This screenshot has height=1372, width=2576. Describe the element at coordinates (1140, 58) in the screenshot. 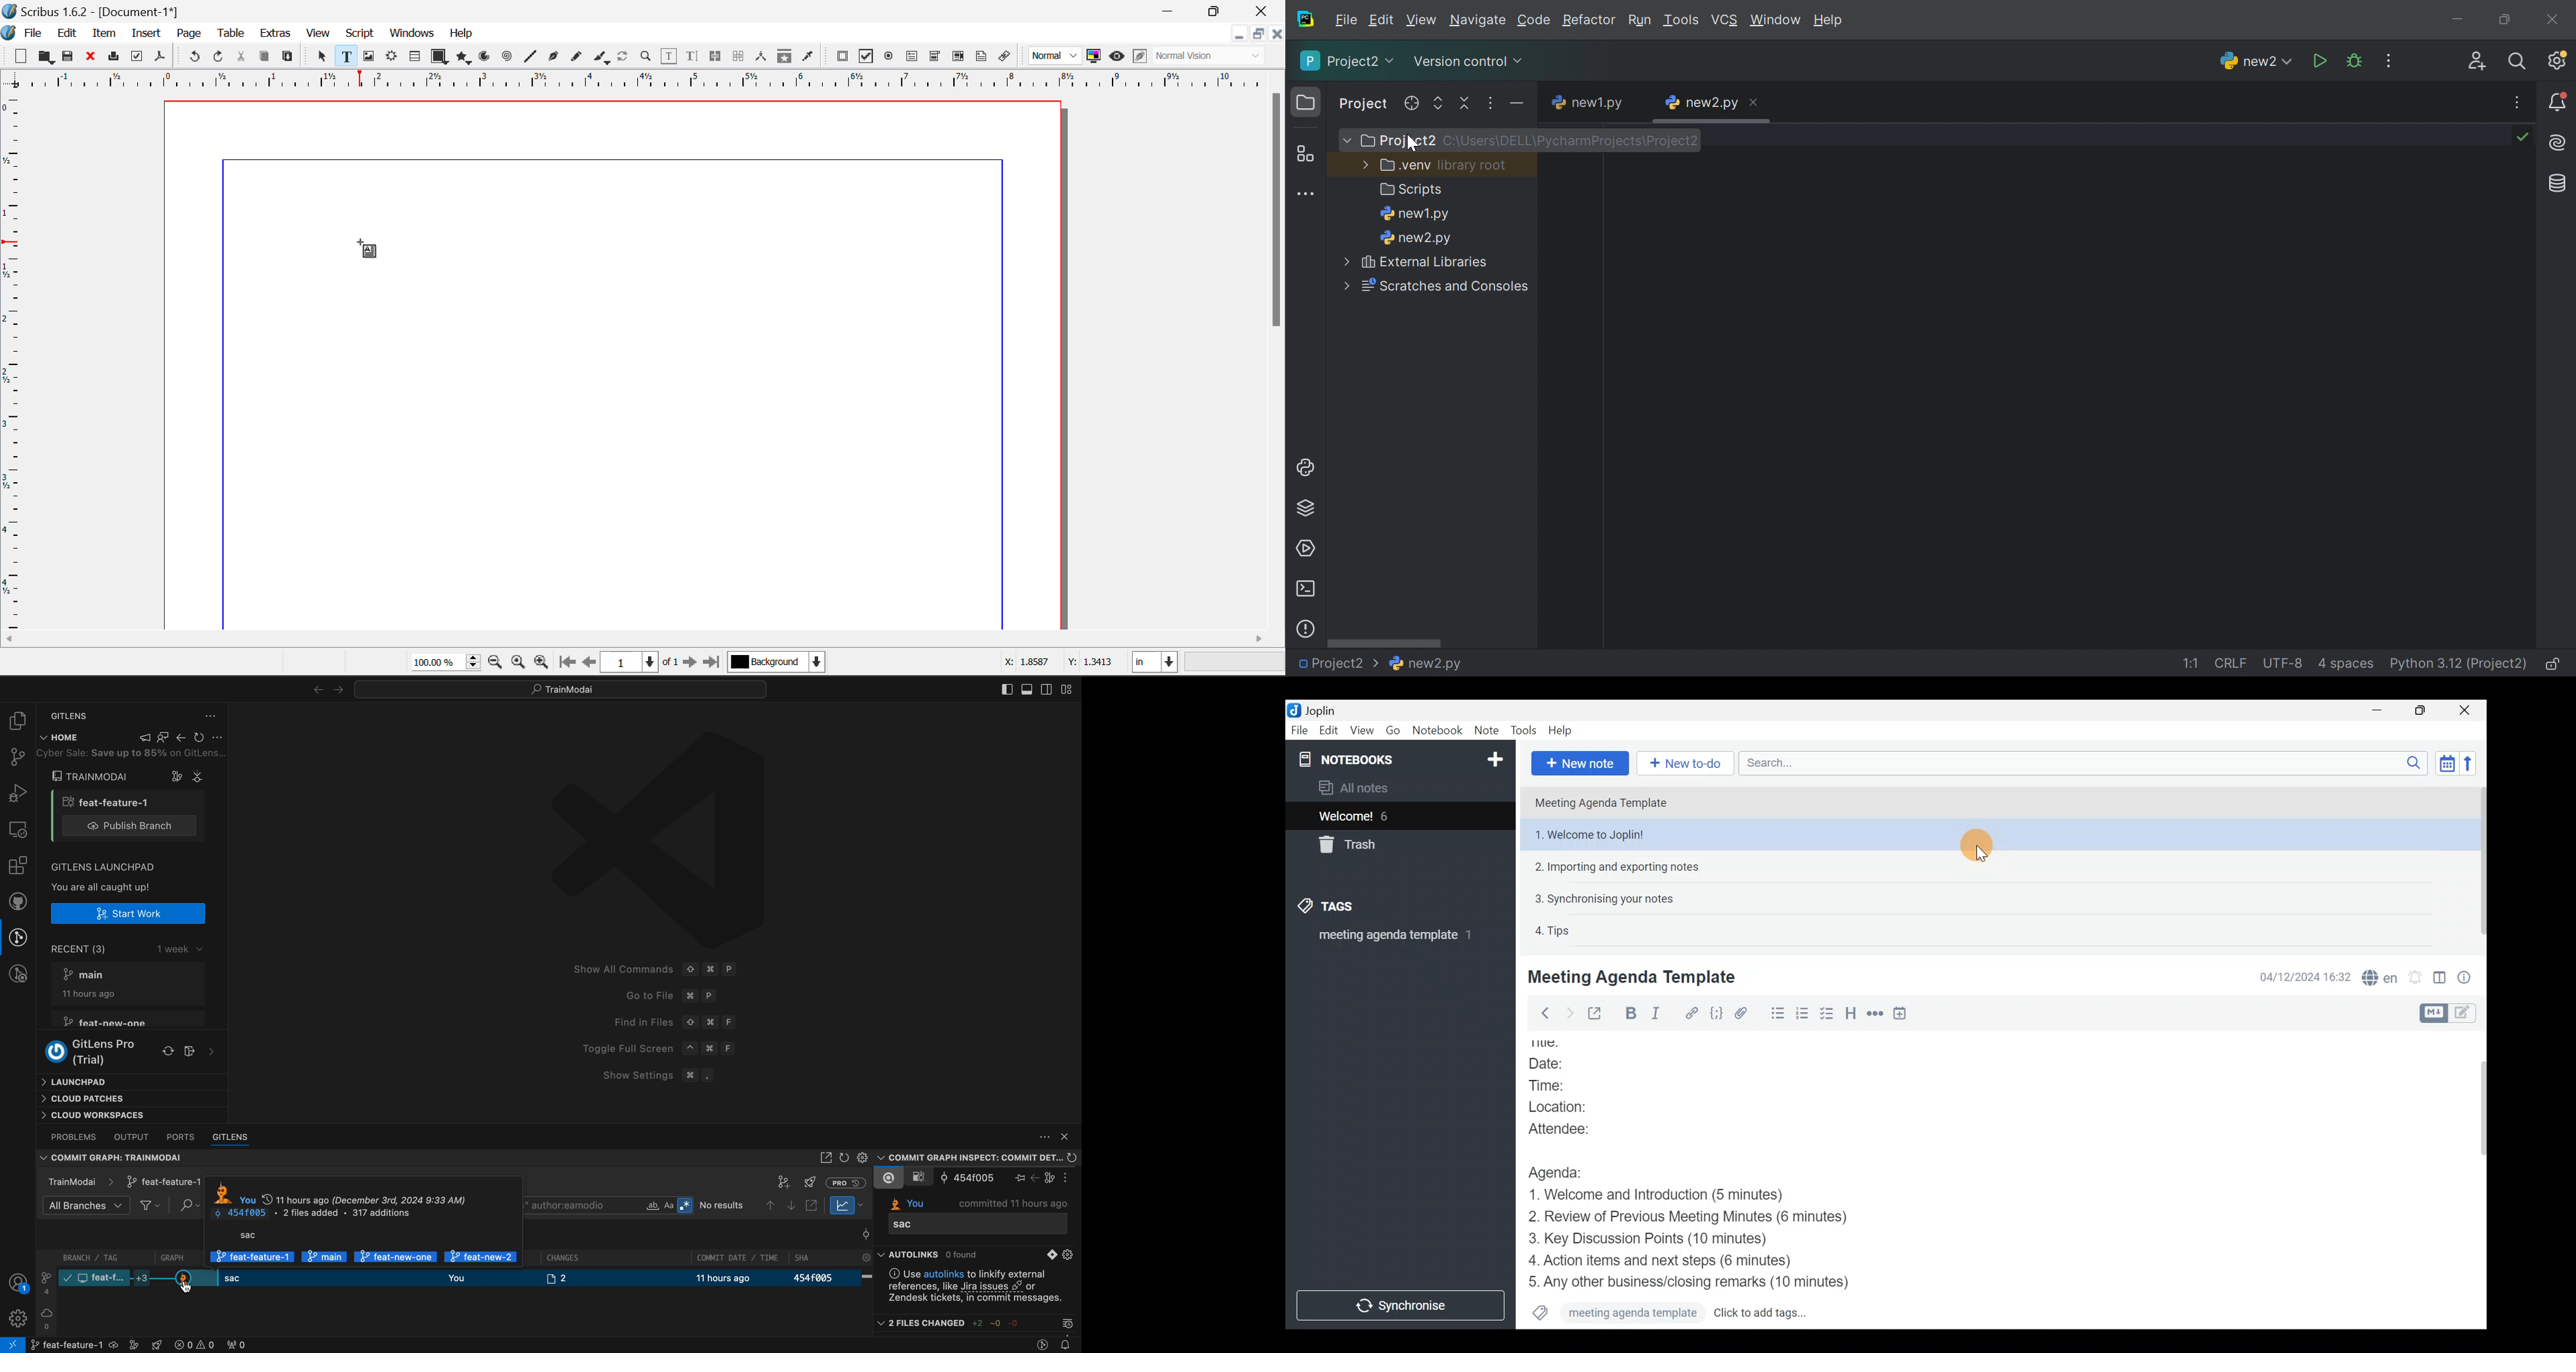

I see `Edit in Preview Mode` at that location.